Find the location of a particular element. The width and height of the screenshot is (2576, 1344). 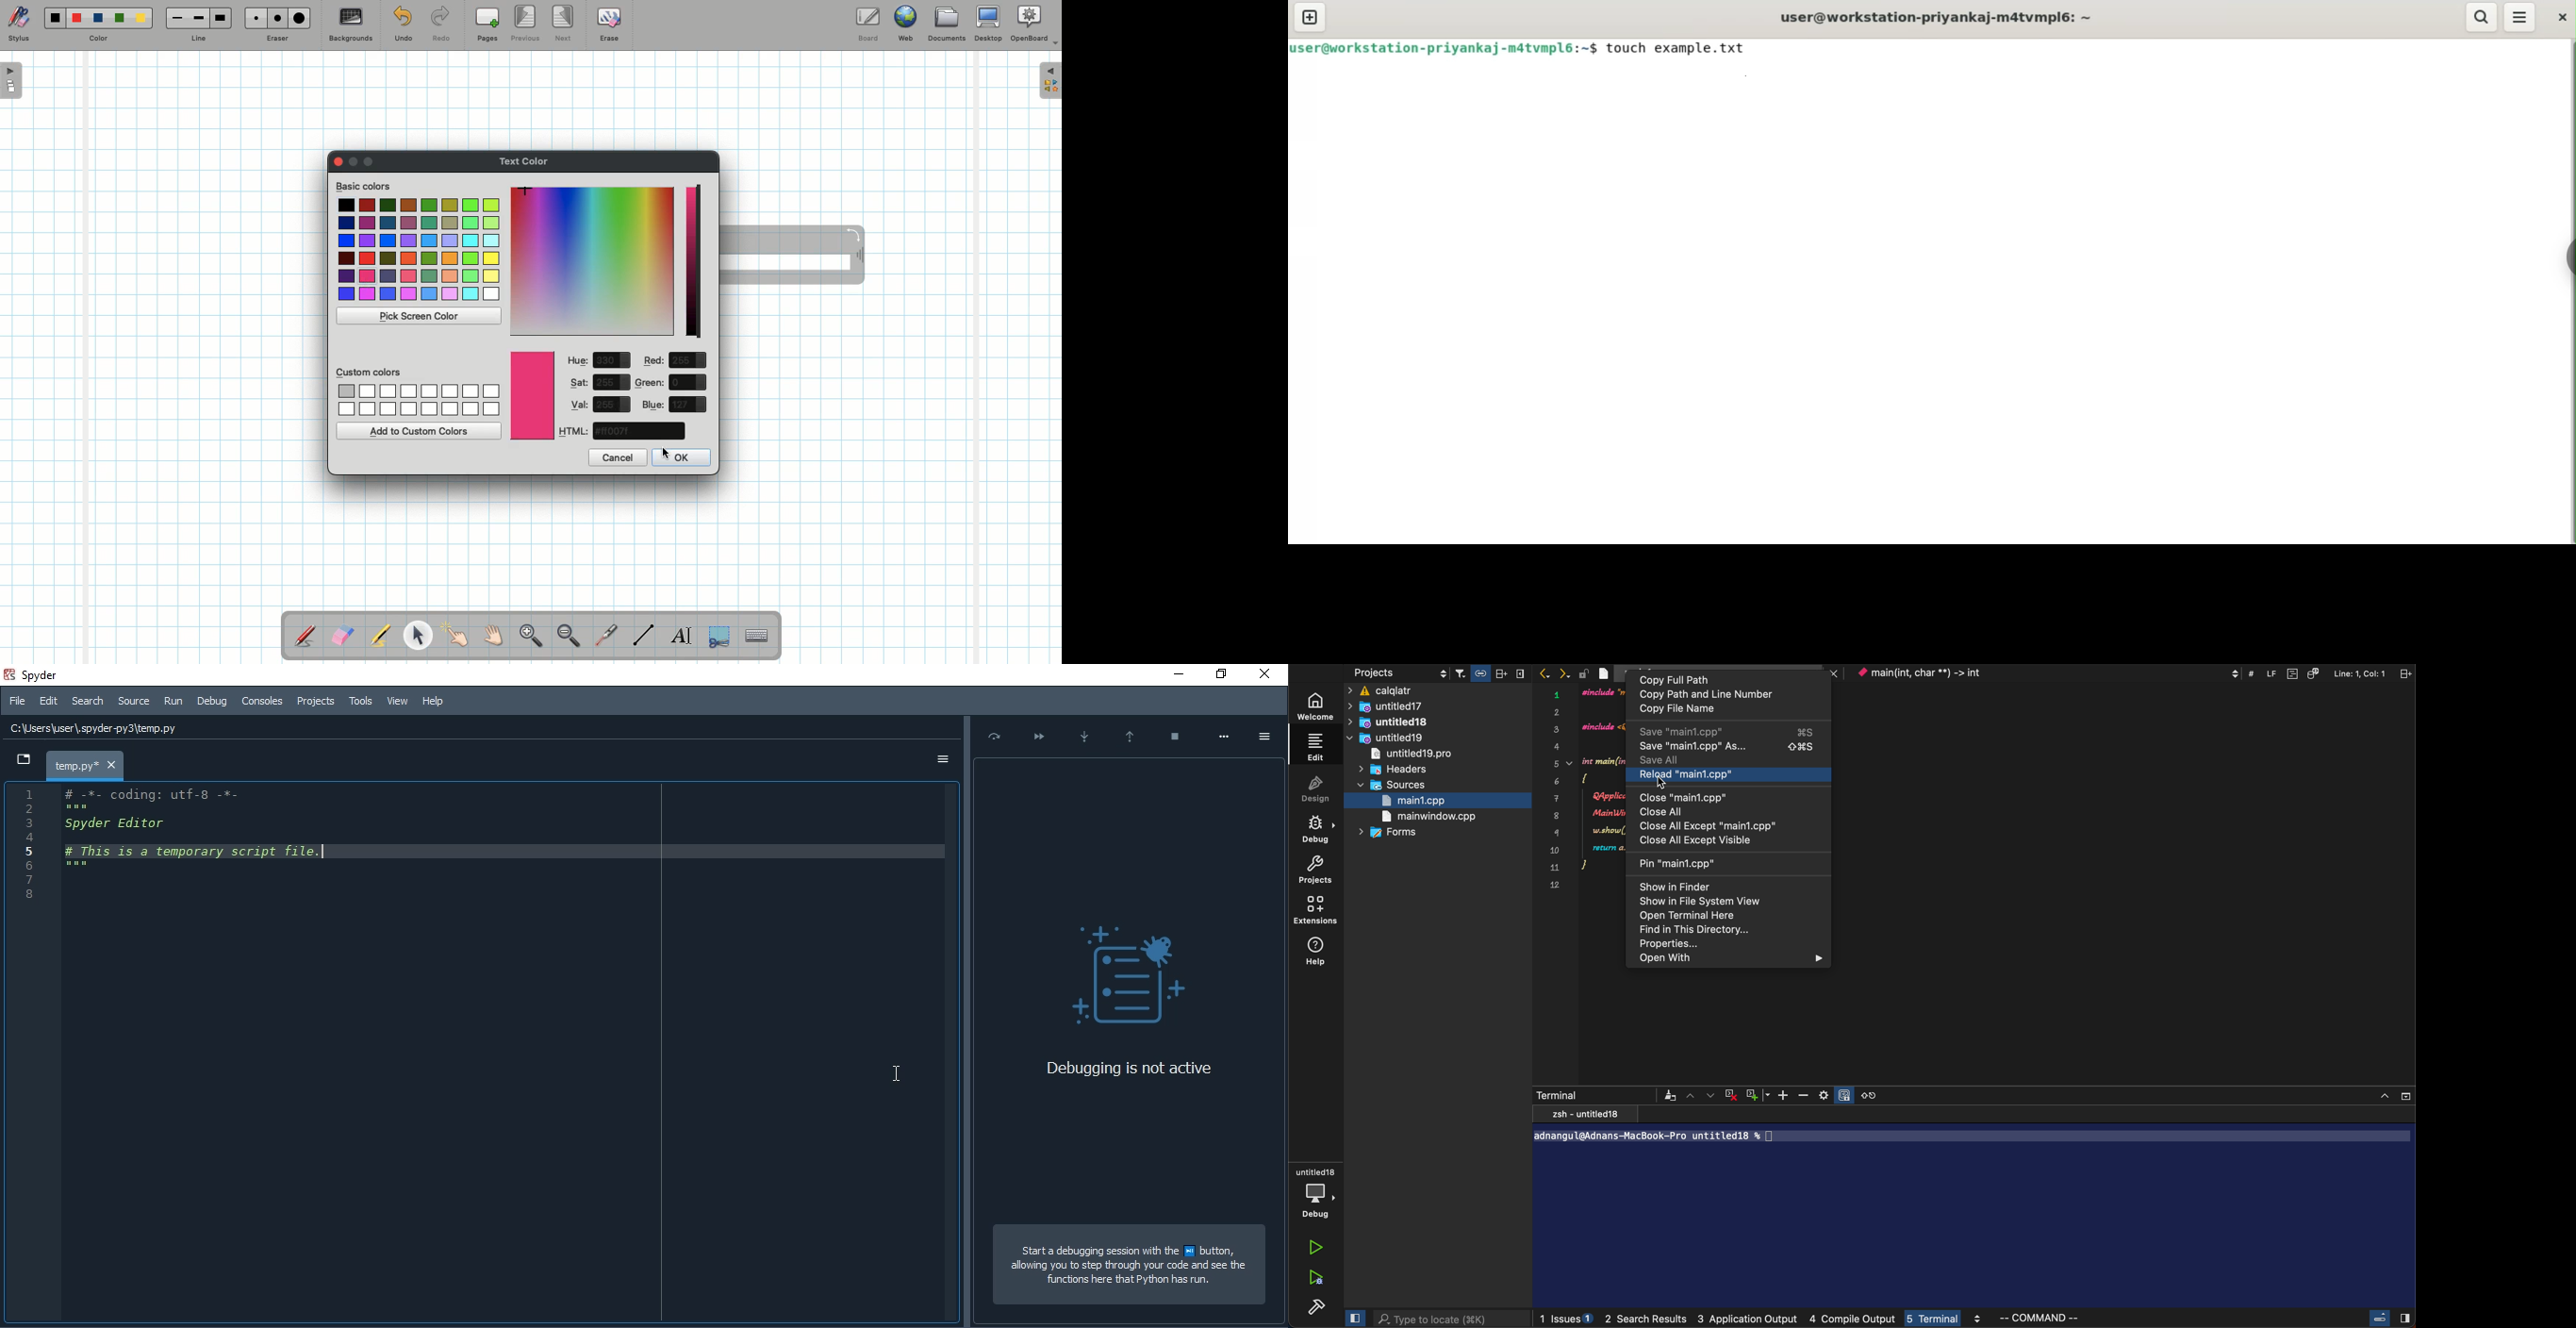

reload is located at coordinates (1703, 775).